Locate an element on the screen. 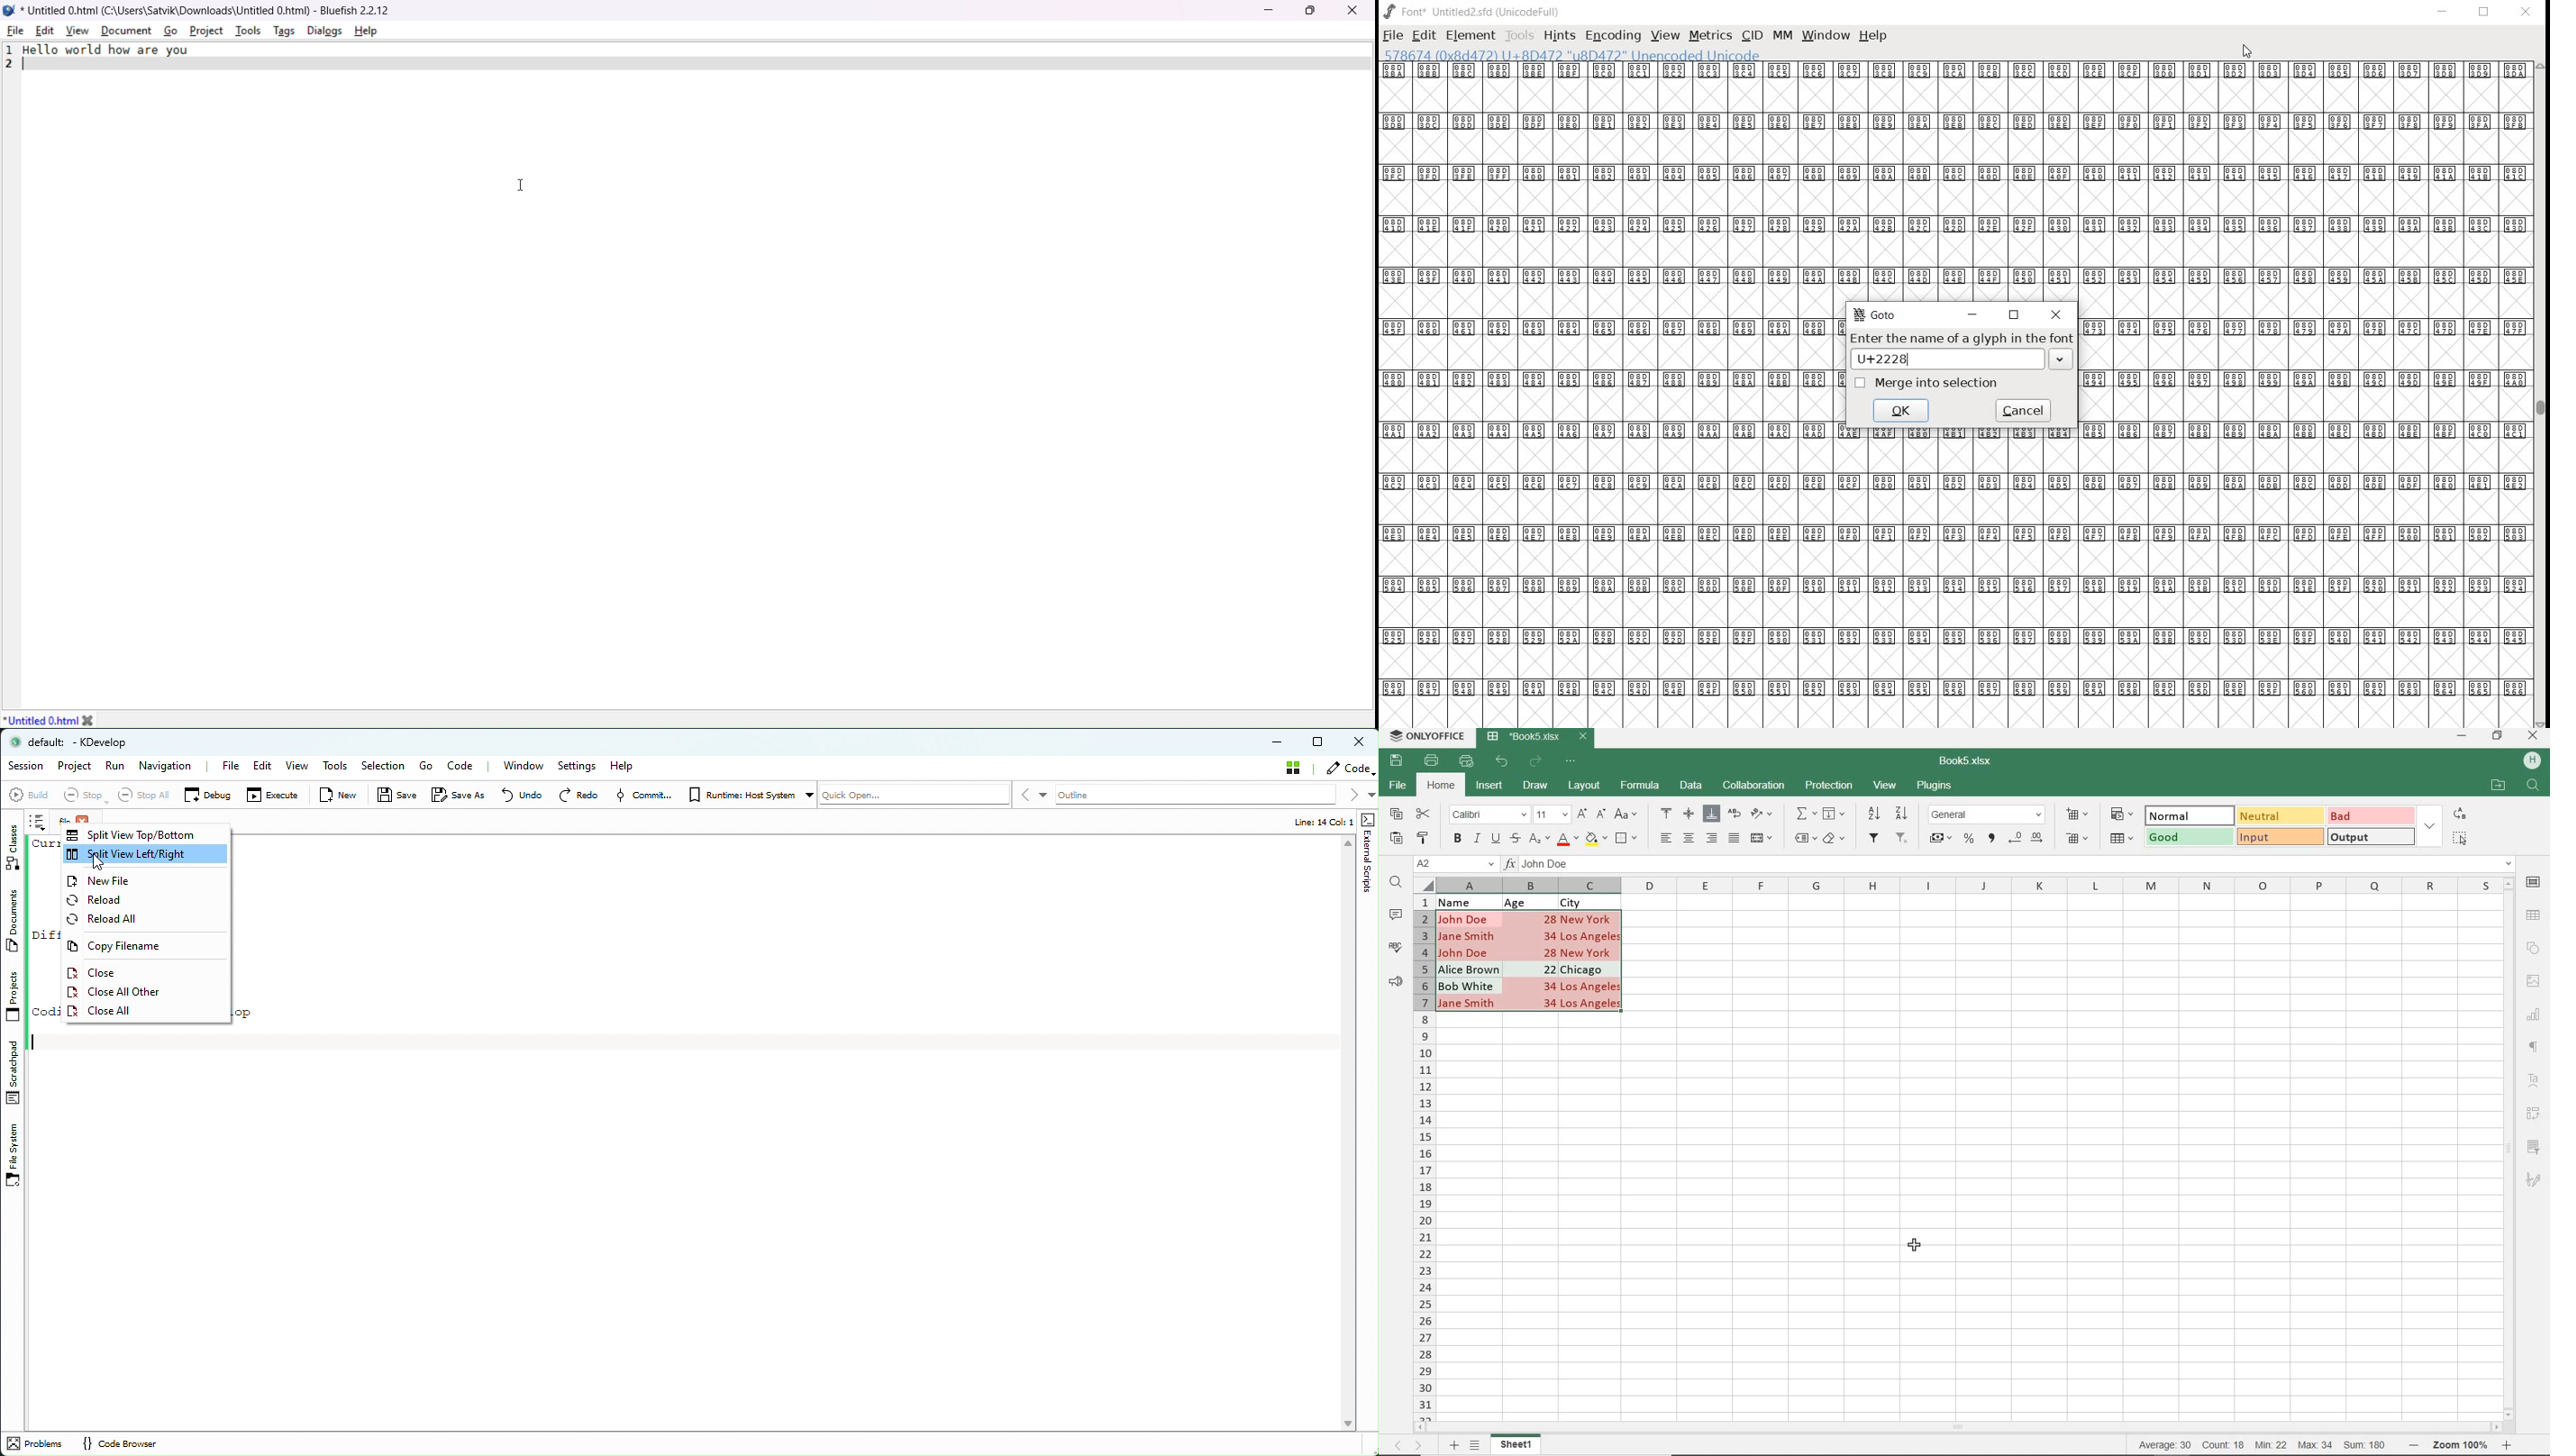 The height and width of the screenshot is (1456, 2576). view is located at coordinates (1665, 36).